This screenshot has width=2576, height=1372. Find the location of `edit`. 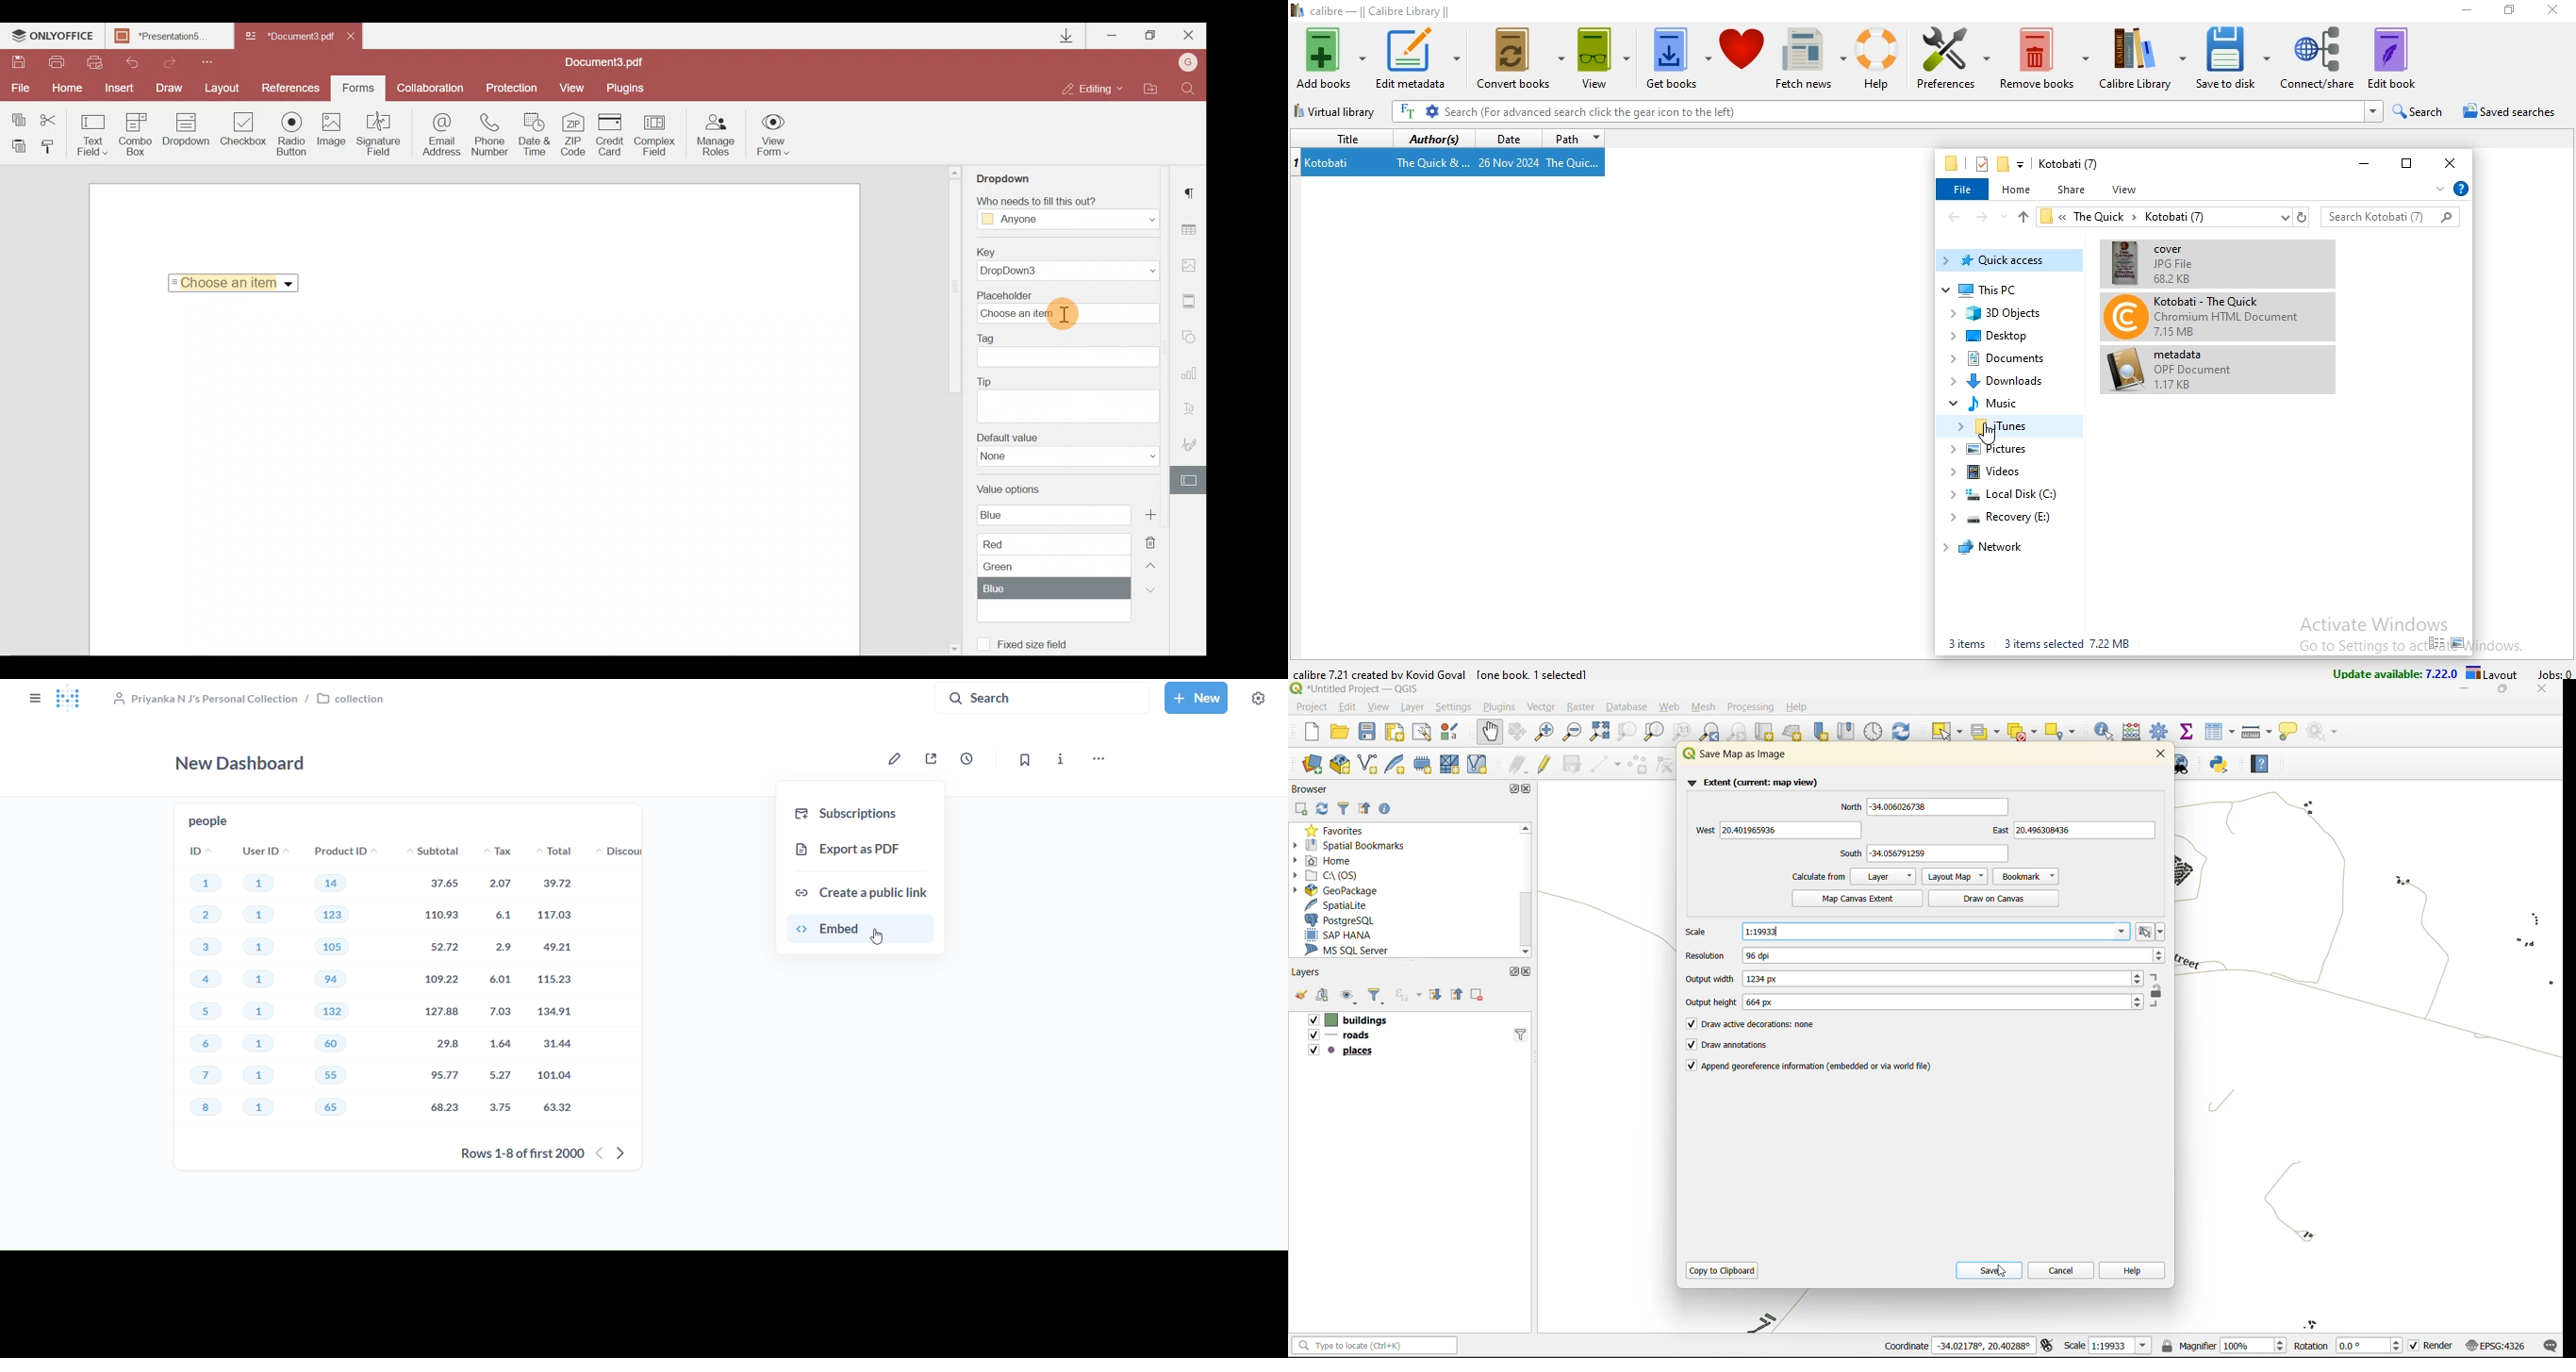

edit is located at coordinates (1344, 706).